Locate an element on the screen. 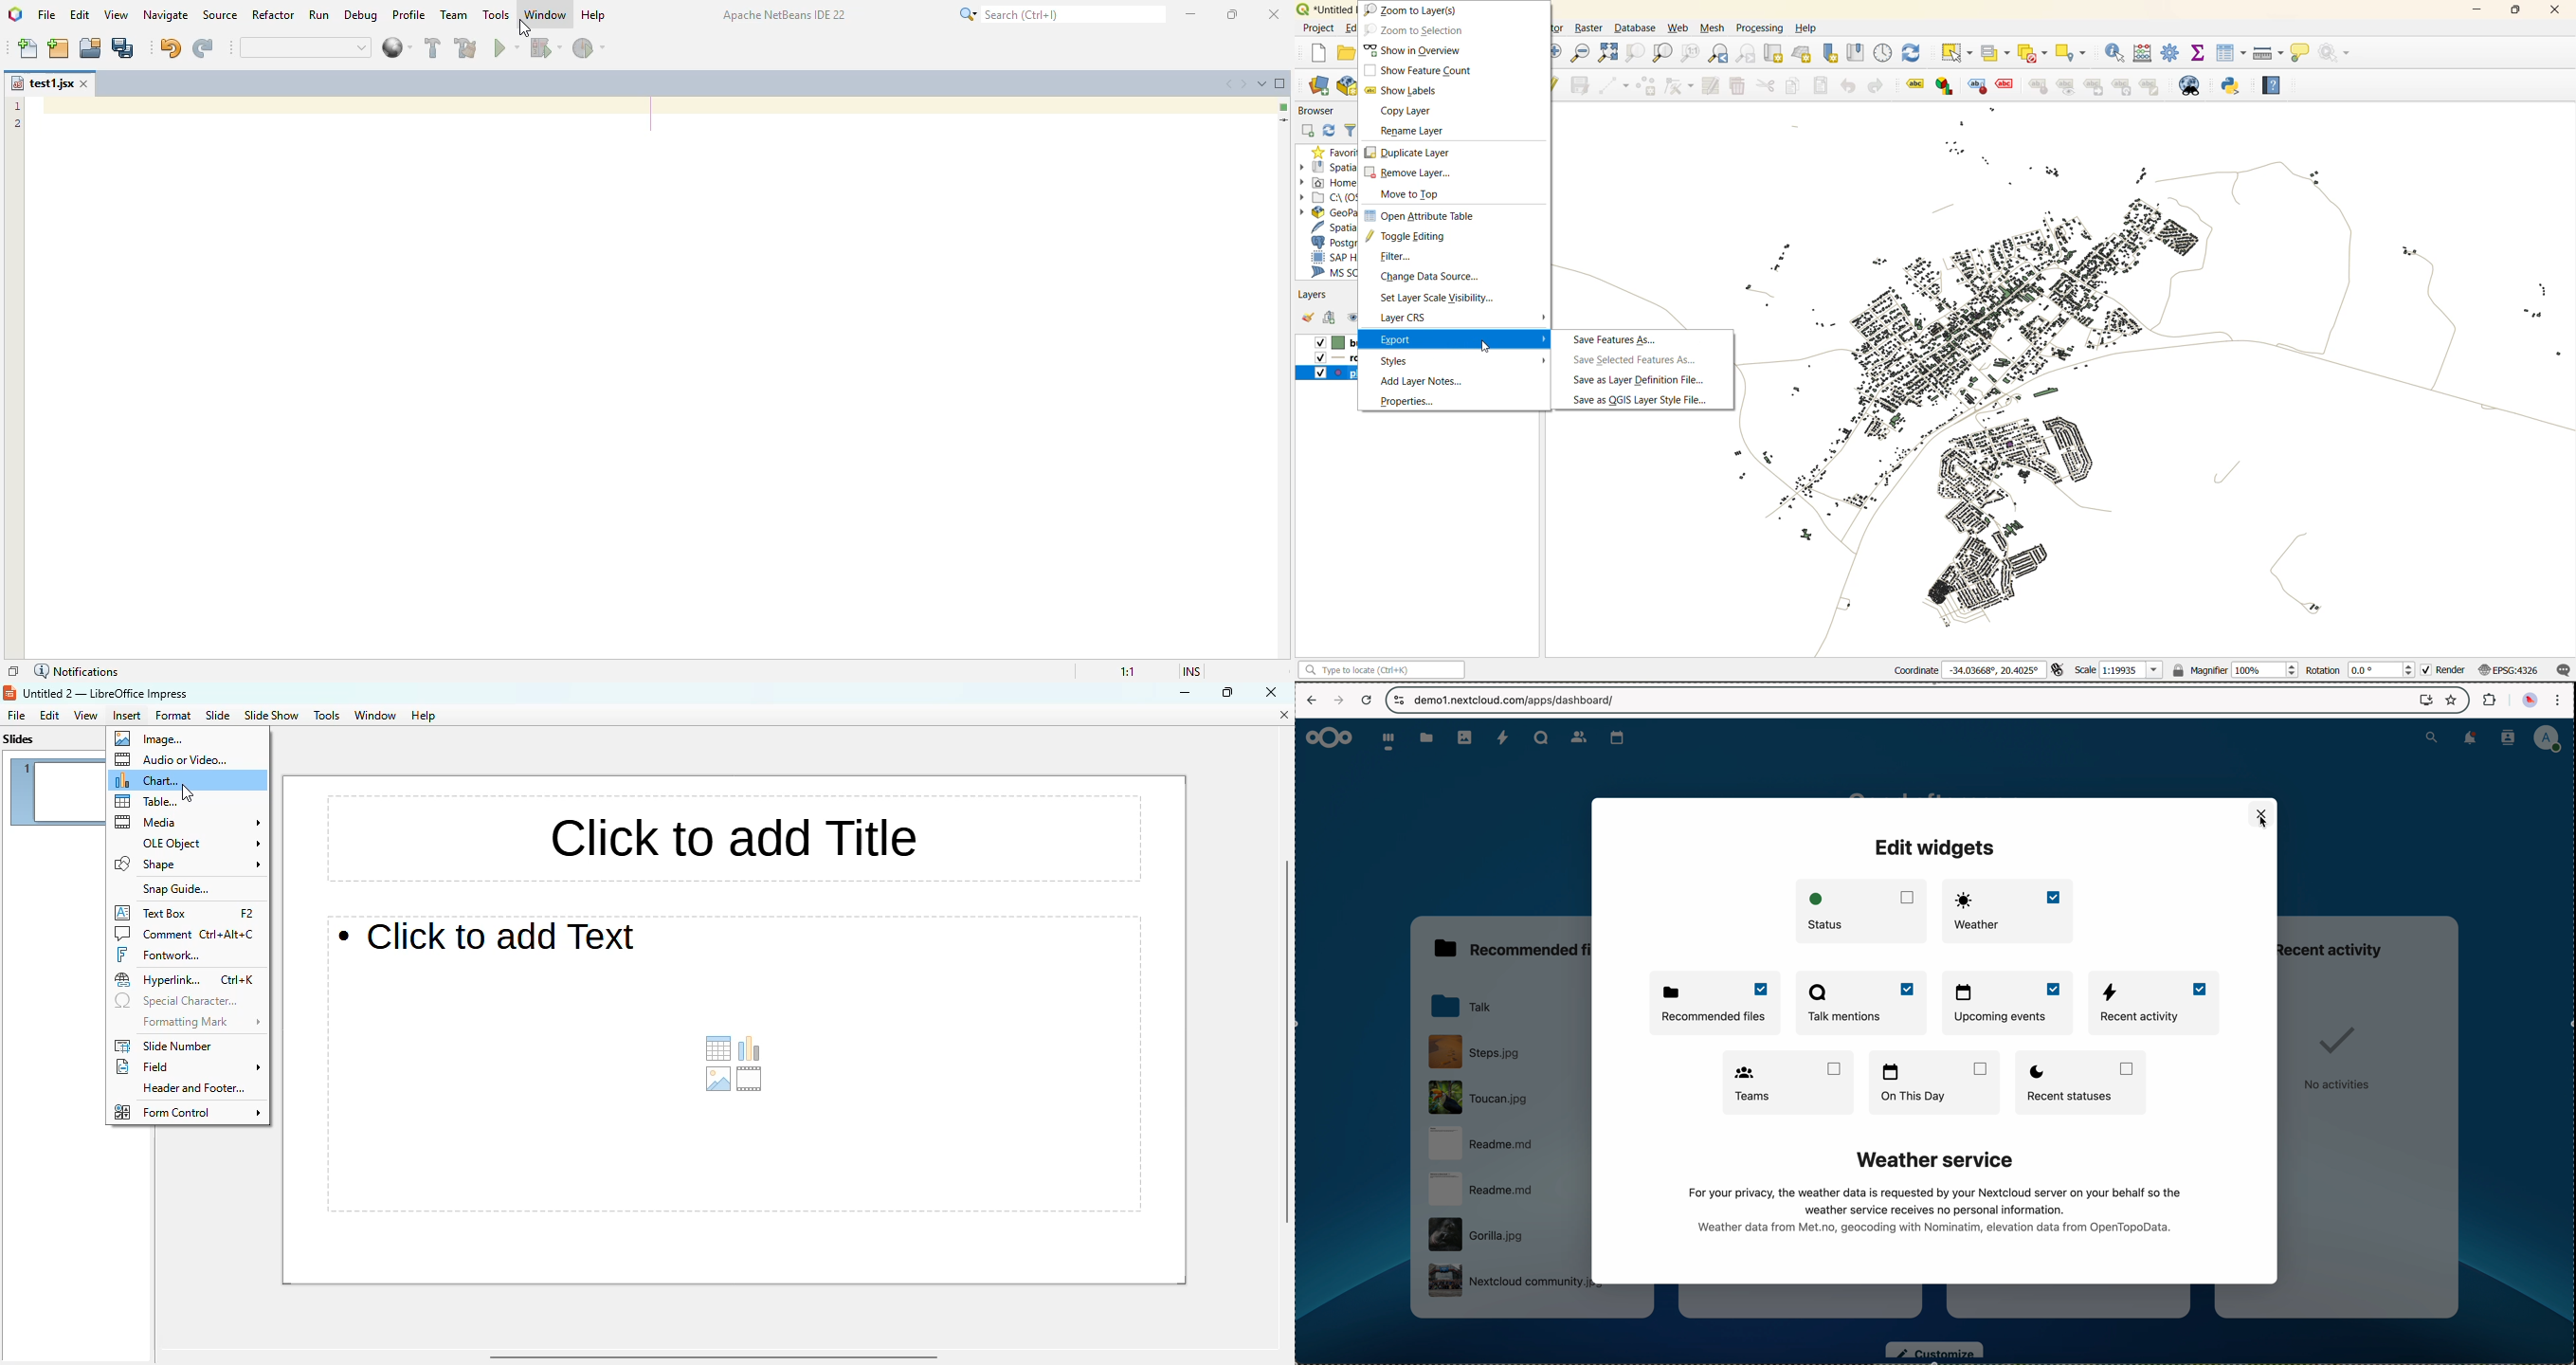 Image resolution: width=2576 pixels, height=1372 pixels. attributes table is located at coordinates (2235, 53).